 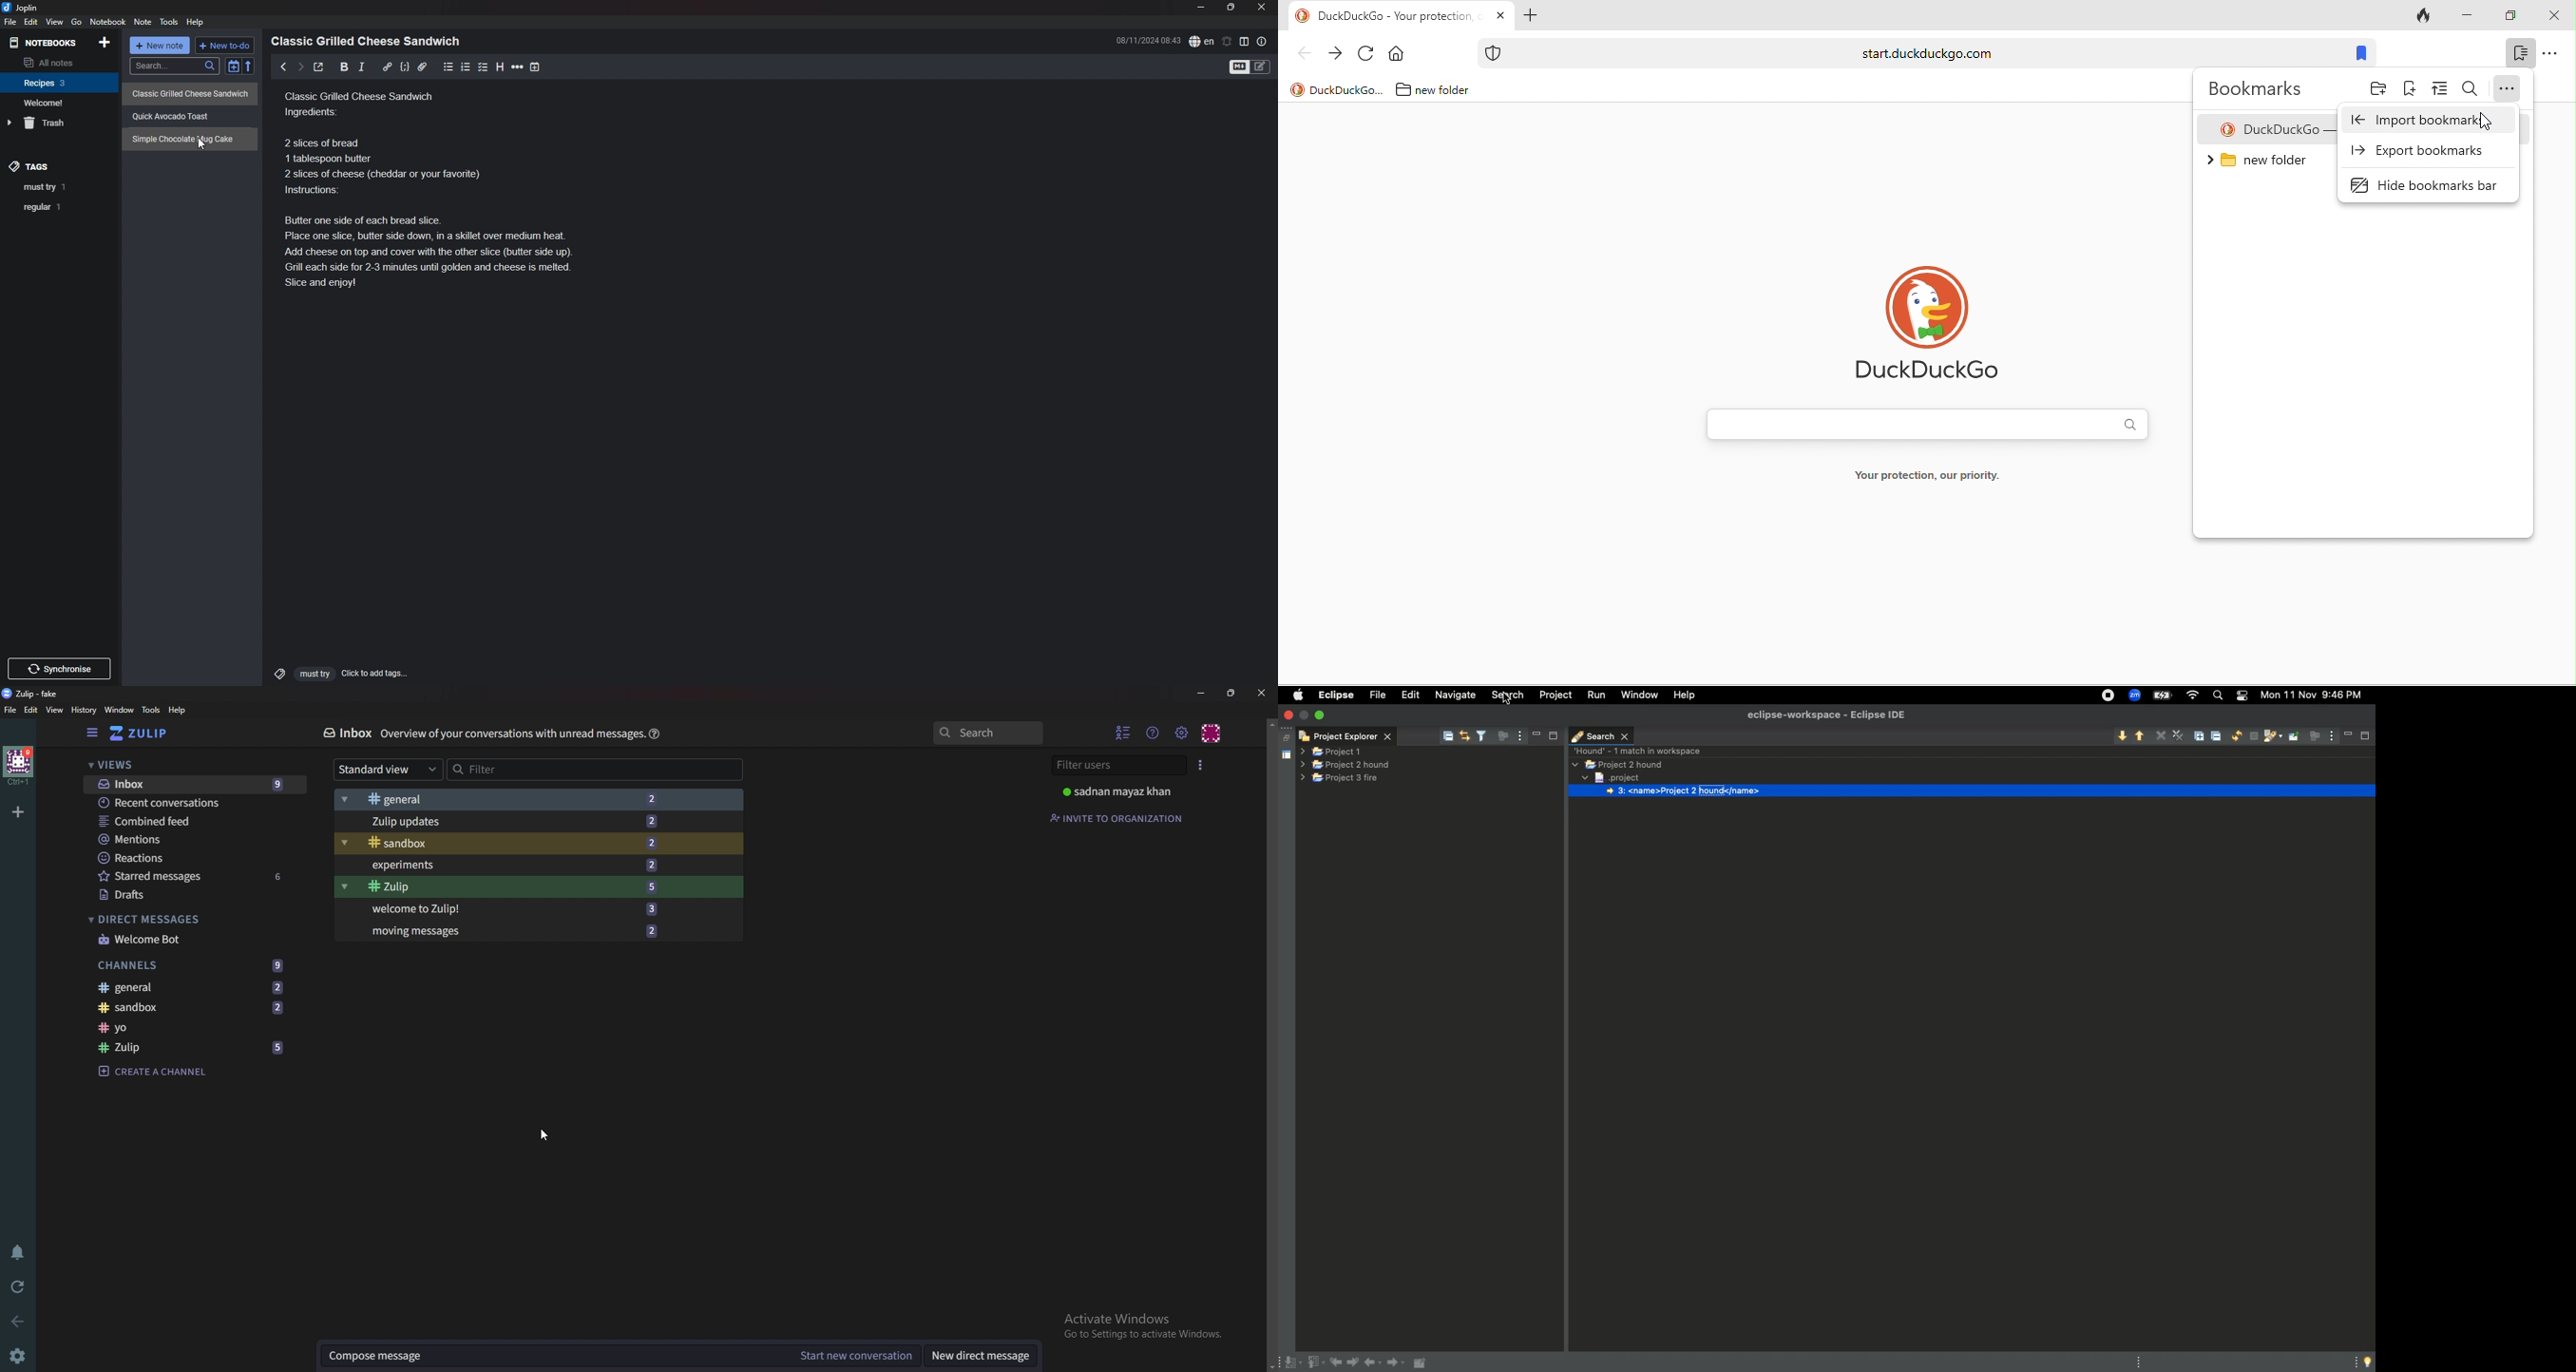 I want to click on reverse sort order, so click(x=251, y=67).